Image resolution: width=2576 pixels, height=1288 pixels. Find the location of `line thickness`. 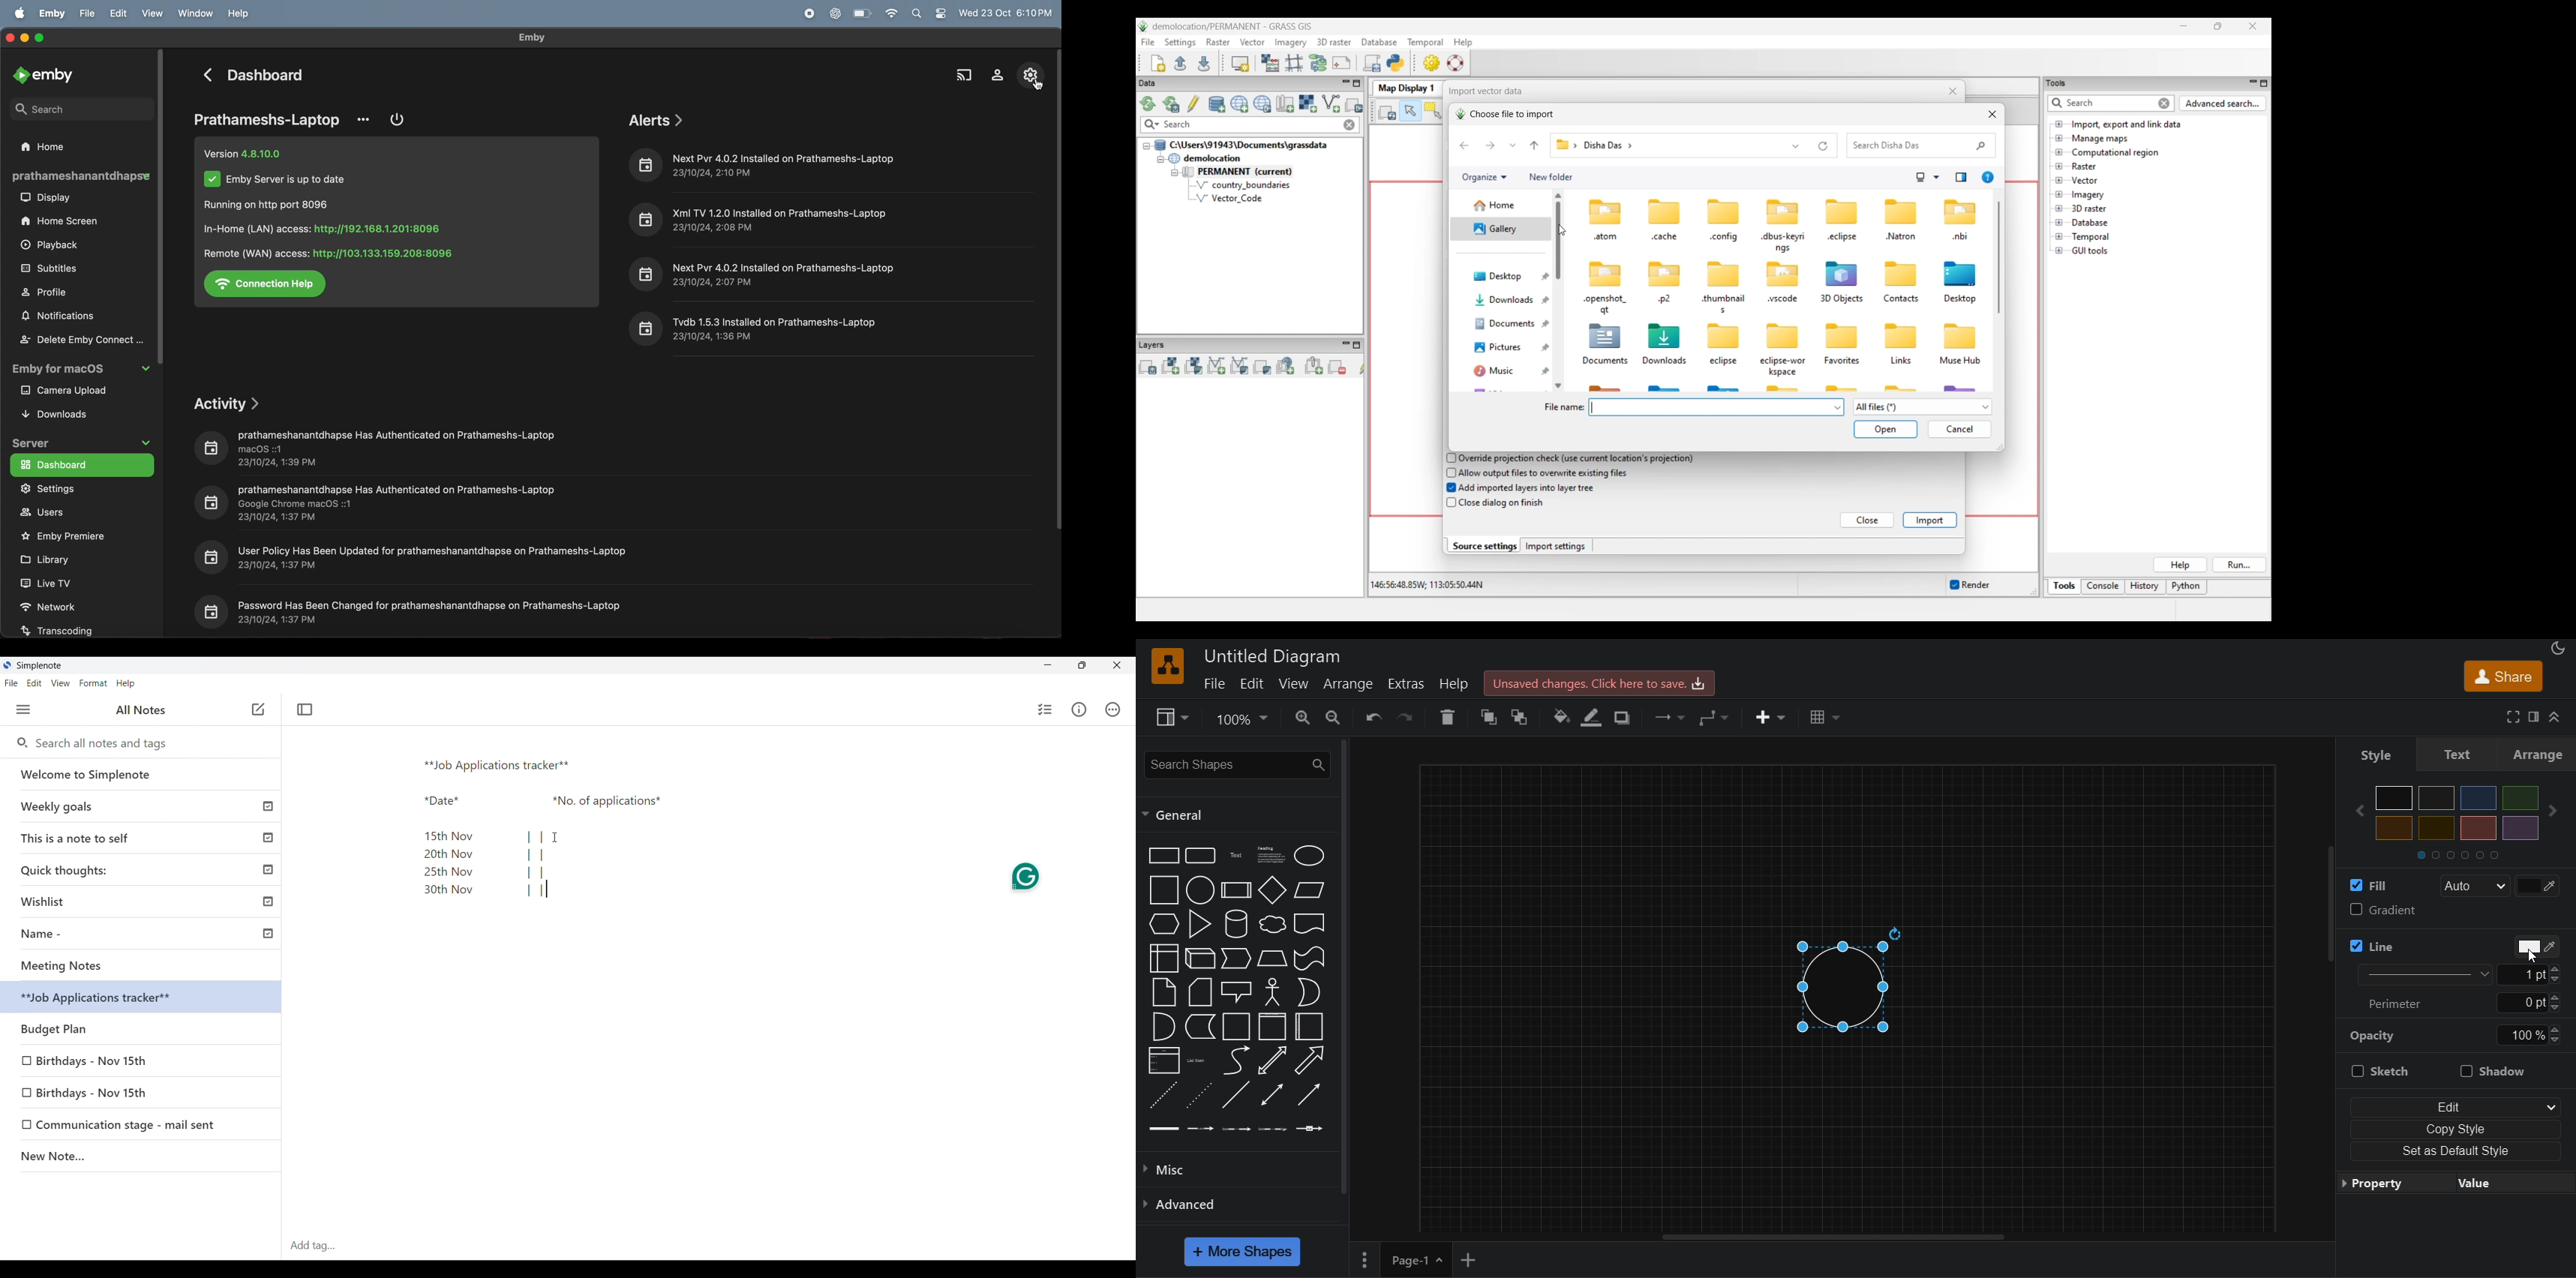

line thickness is located at coordinates (2414, 974).